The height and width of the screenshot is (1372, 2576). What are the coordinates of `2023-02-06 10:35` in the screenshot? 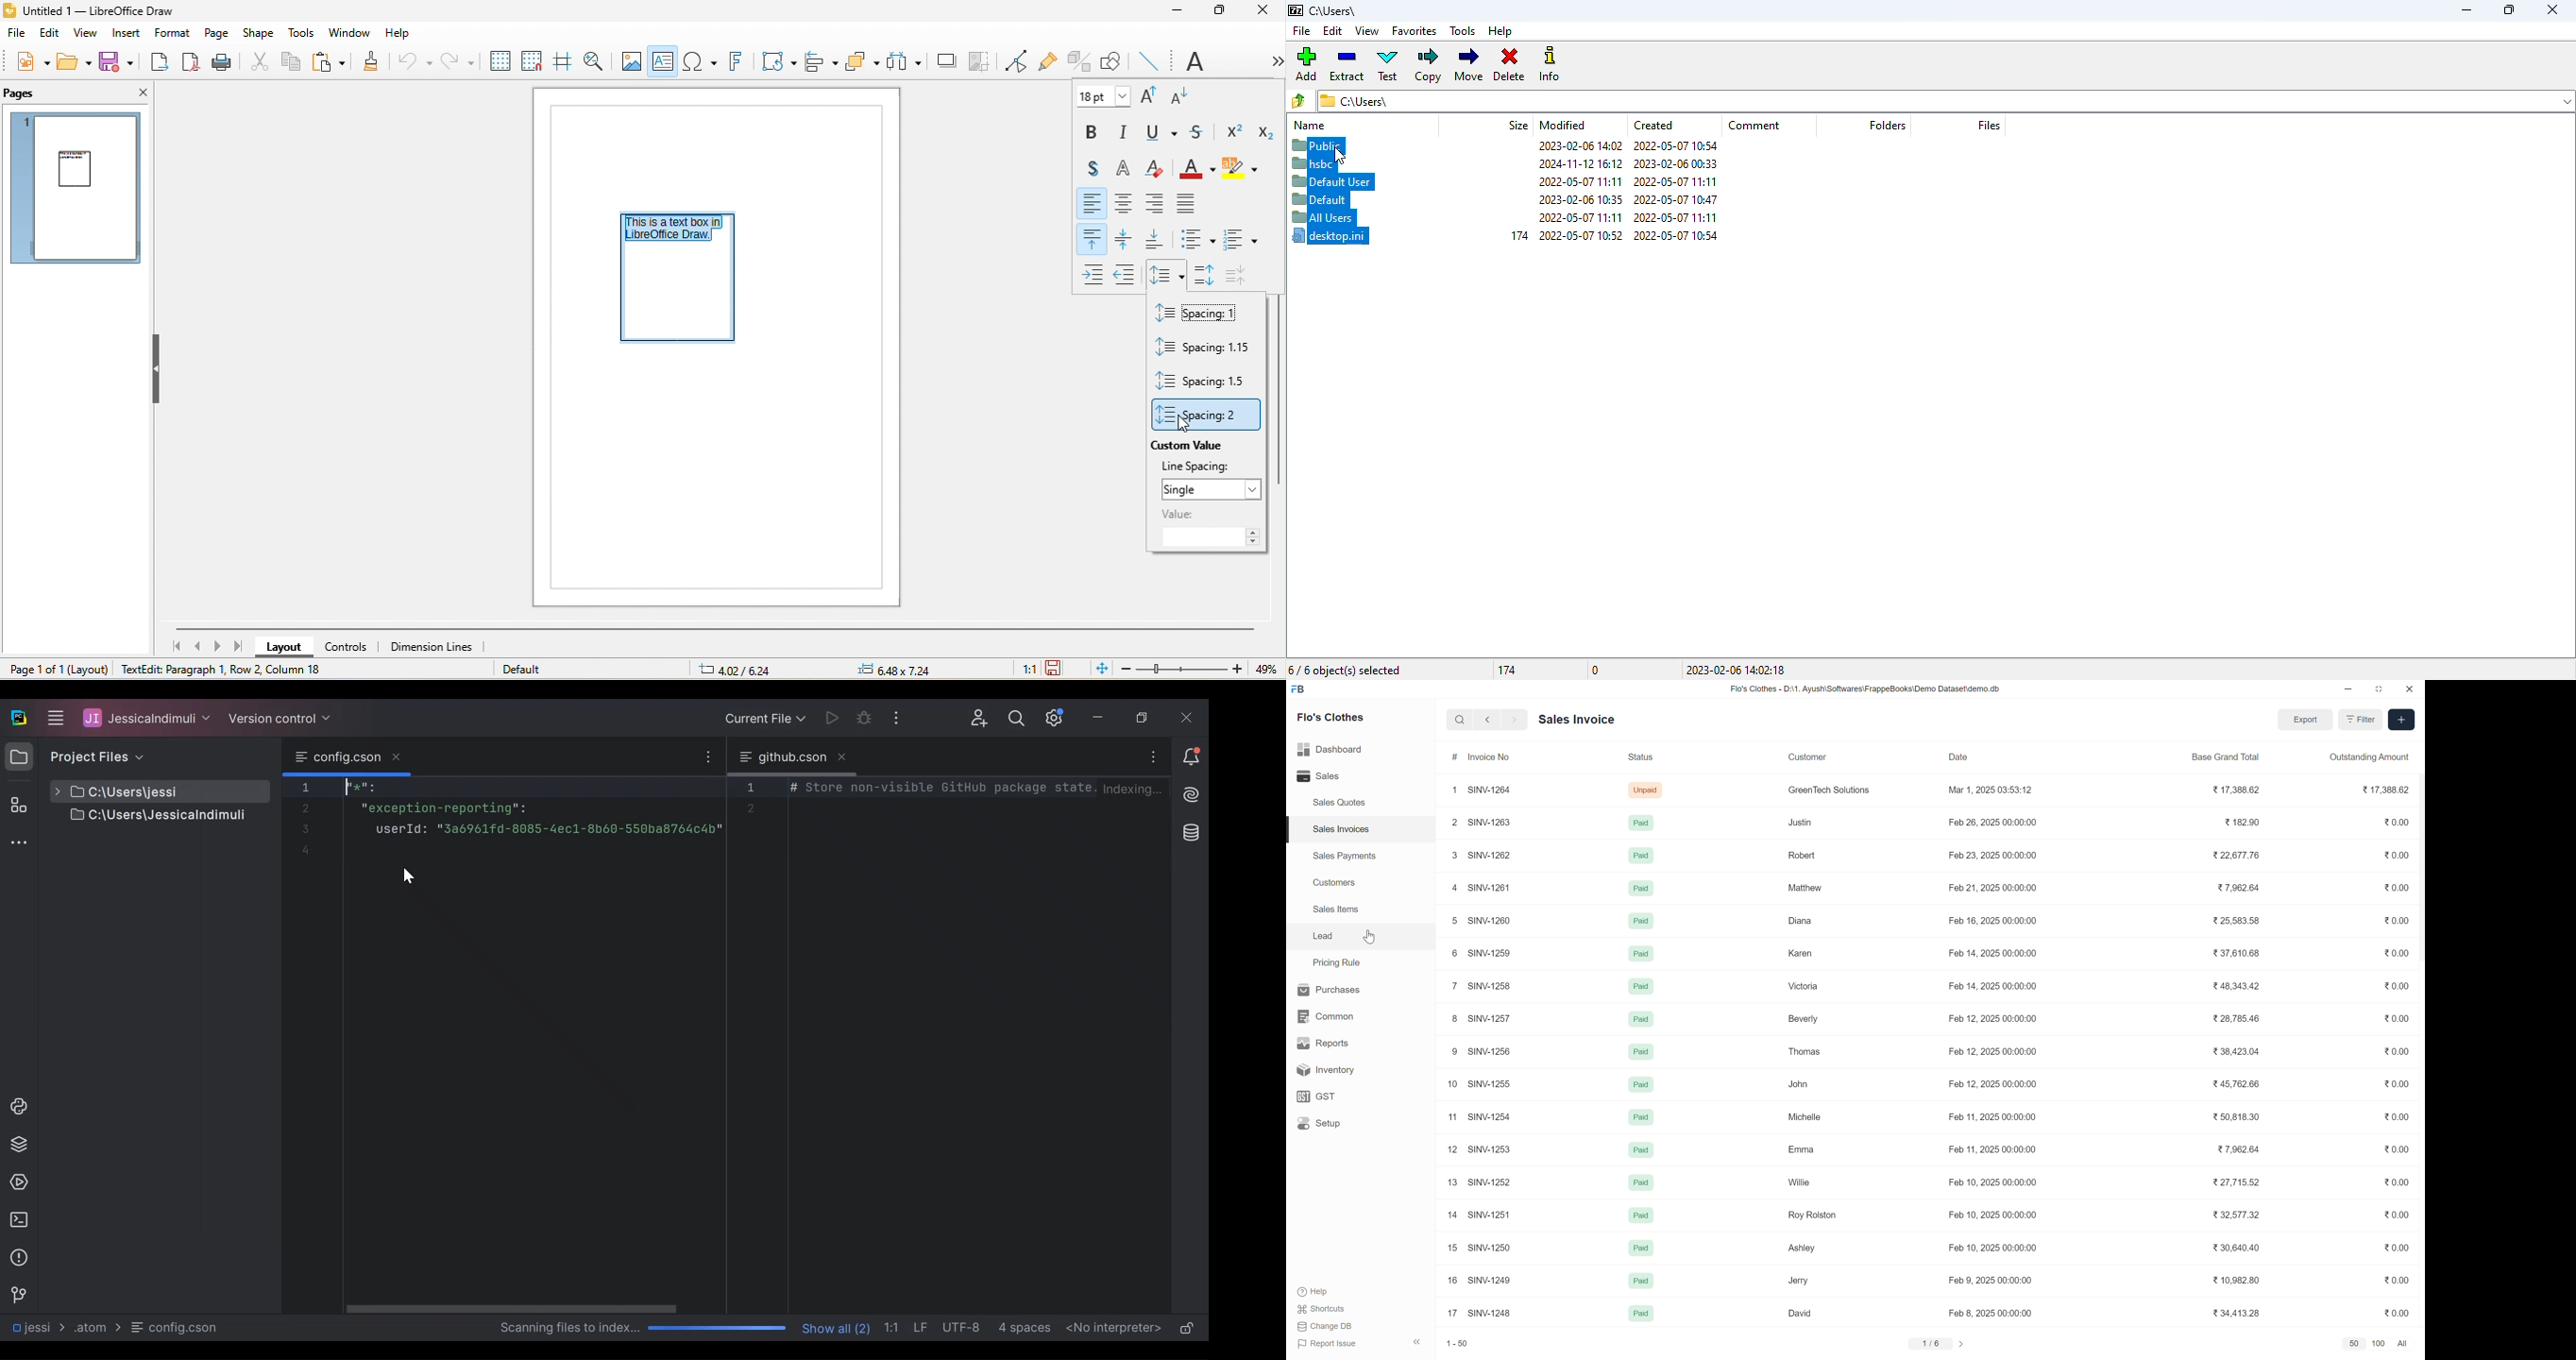 It's located at (1575, 200).